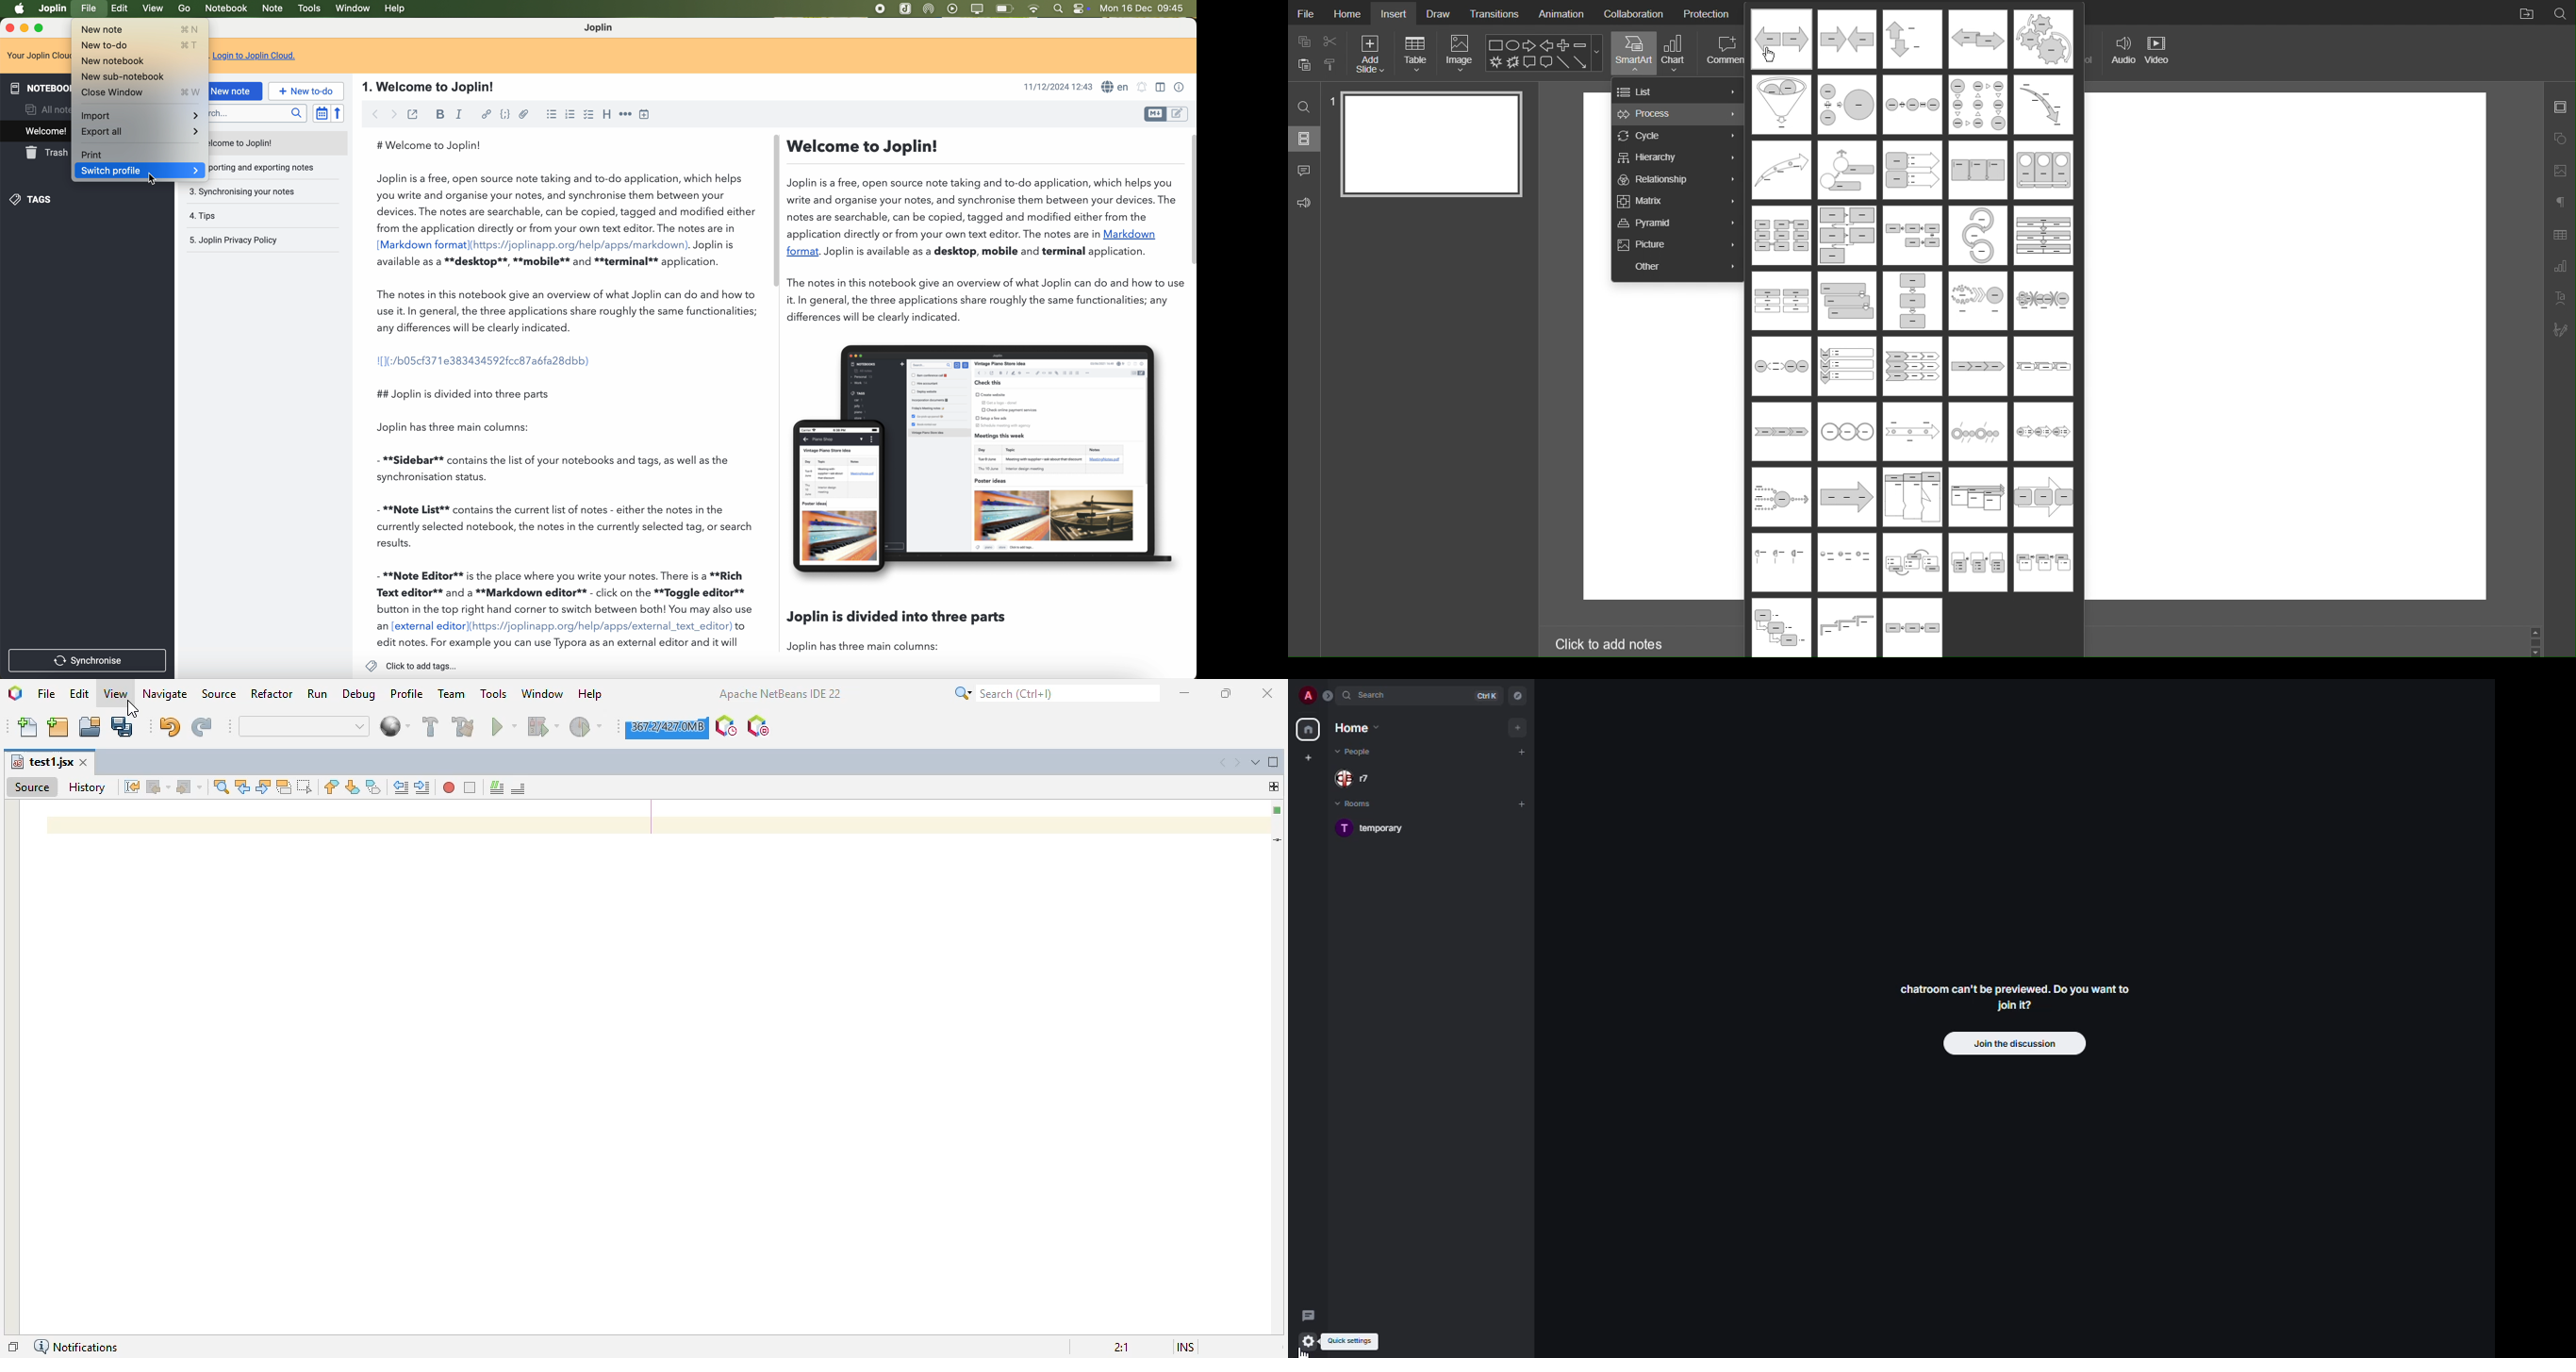 The image size is (2576, 1372). What do you see at coordinates (781, 693) in the screenshot?
I see `apache NetBeans IDE 22` at bounding box center [781, 693].